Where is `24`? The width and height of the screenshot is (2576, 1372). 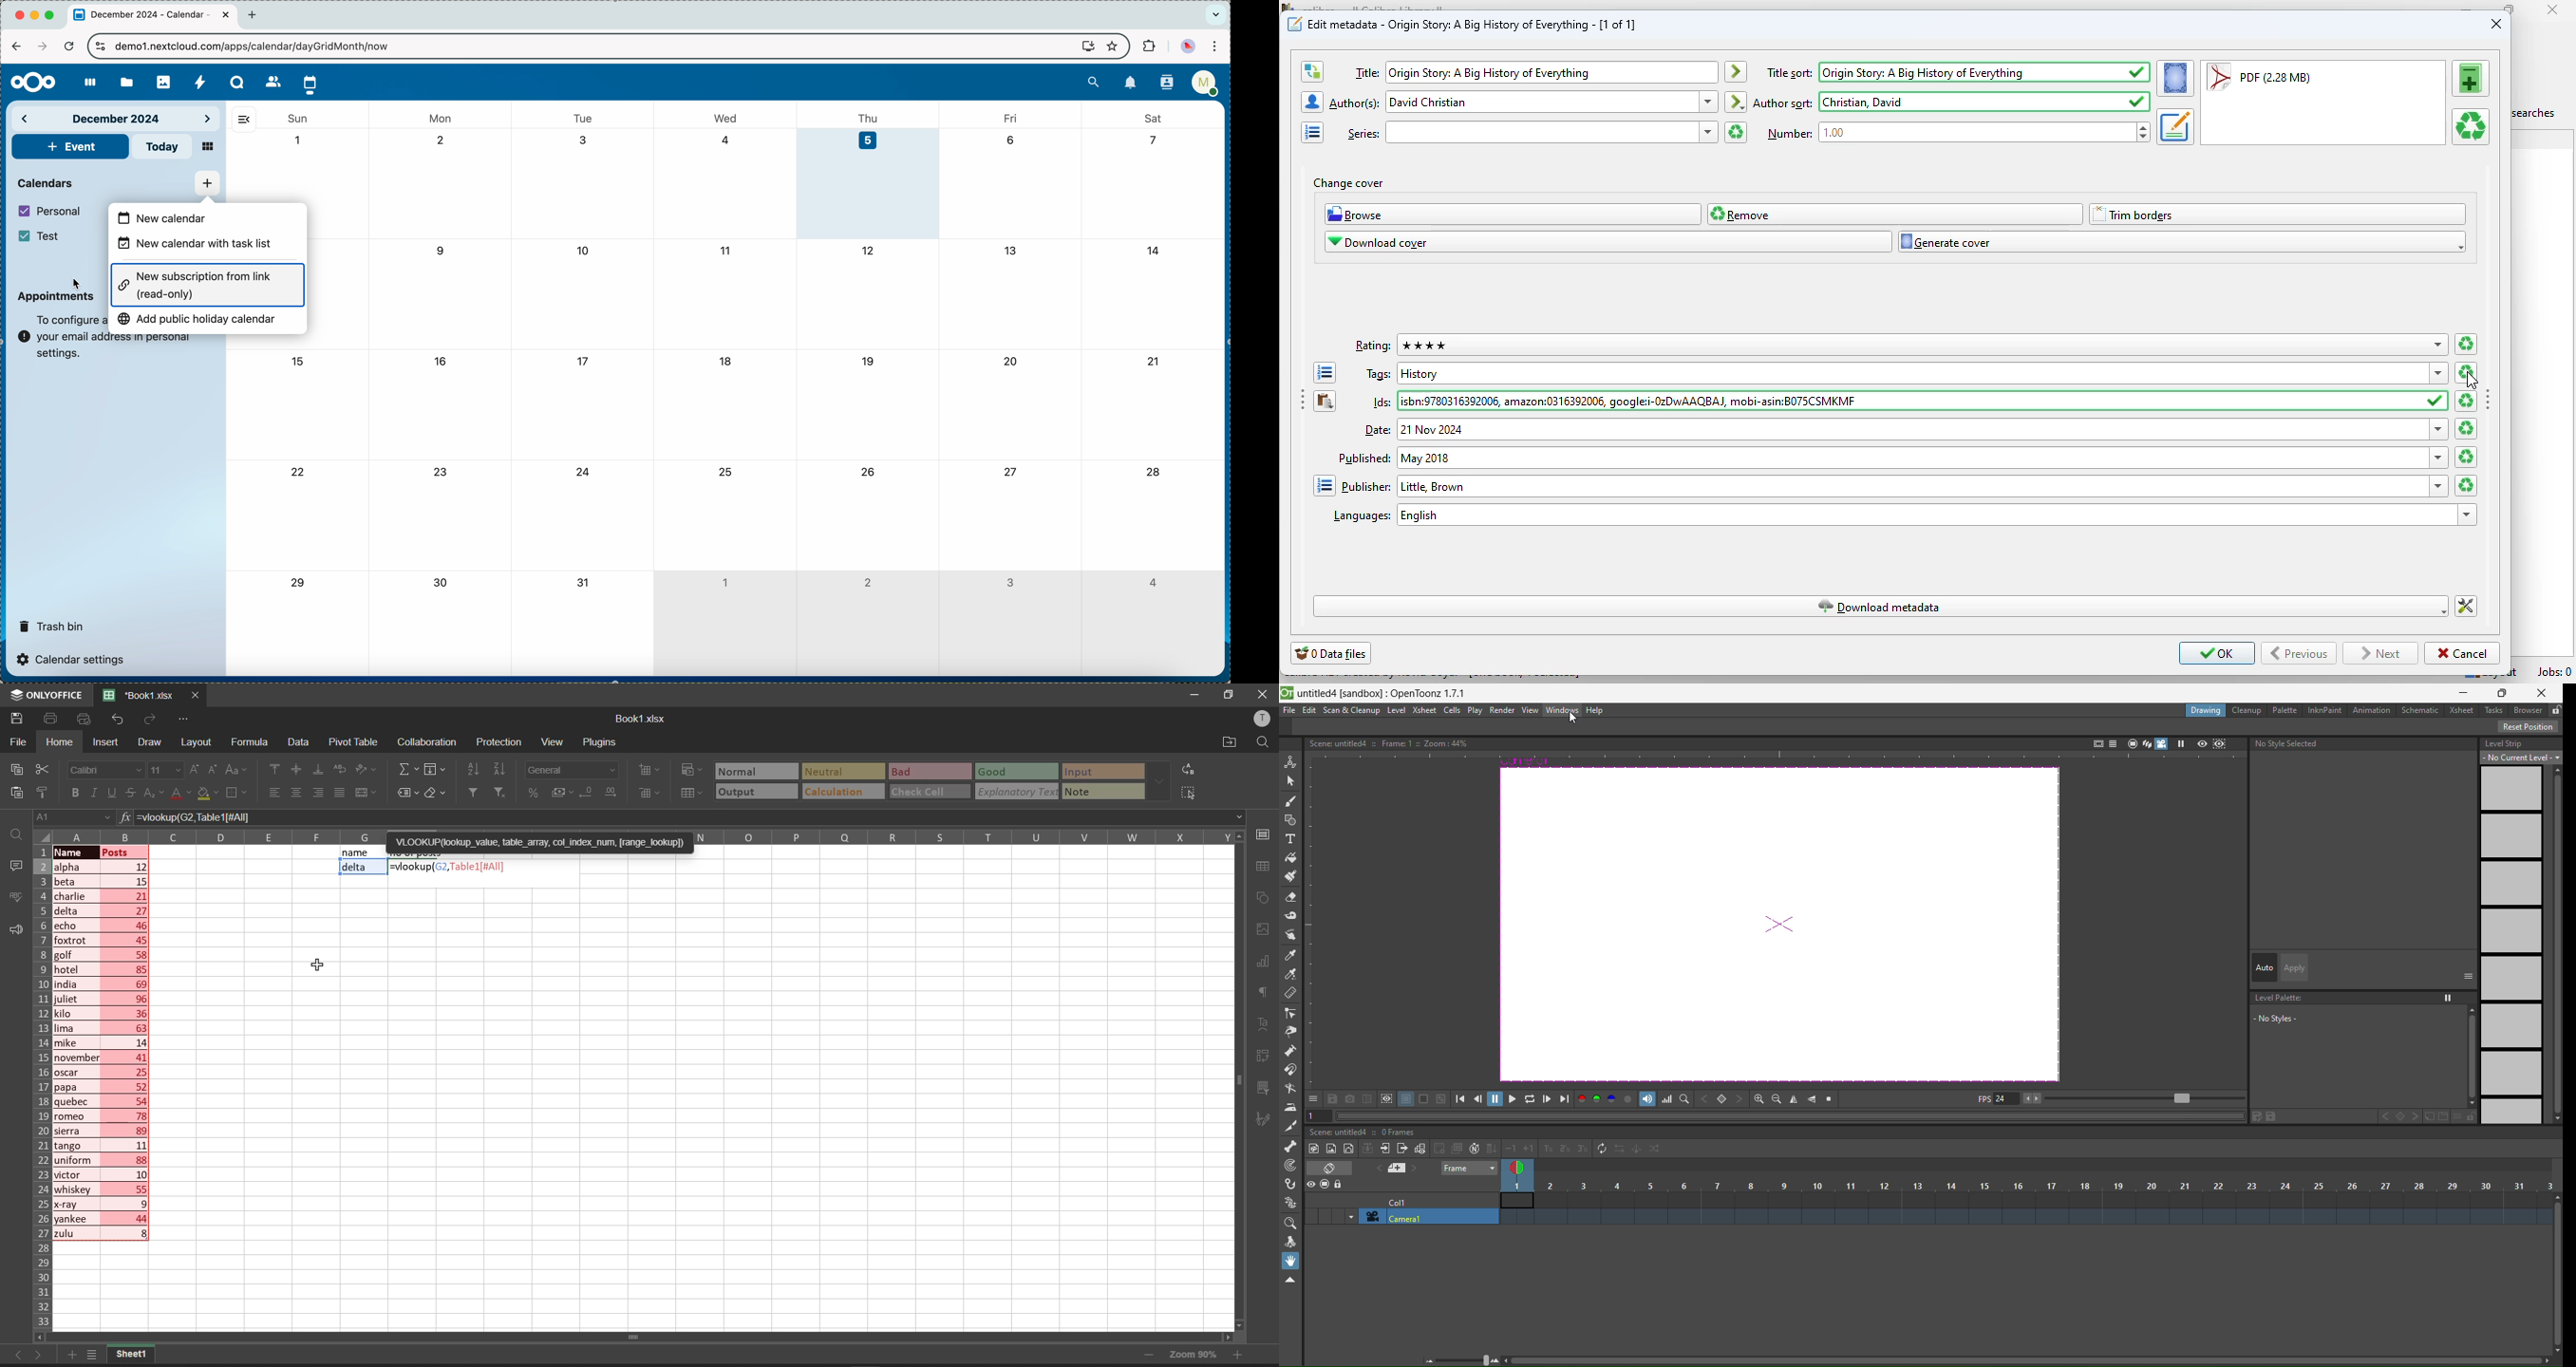 24 is located at coordinates (584, 473).